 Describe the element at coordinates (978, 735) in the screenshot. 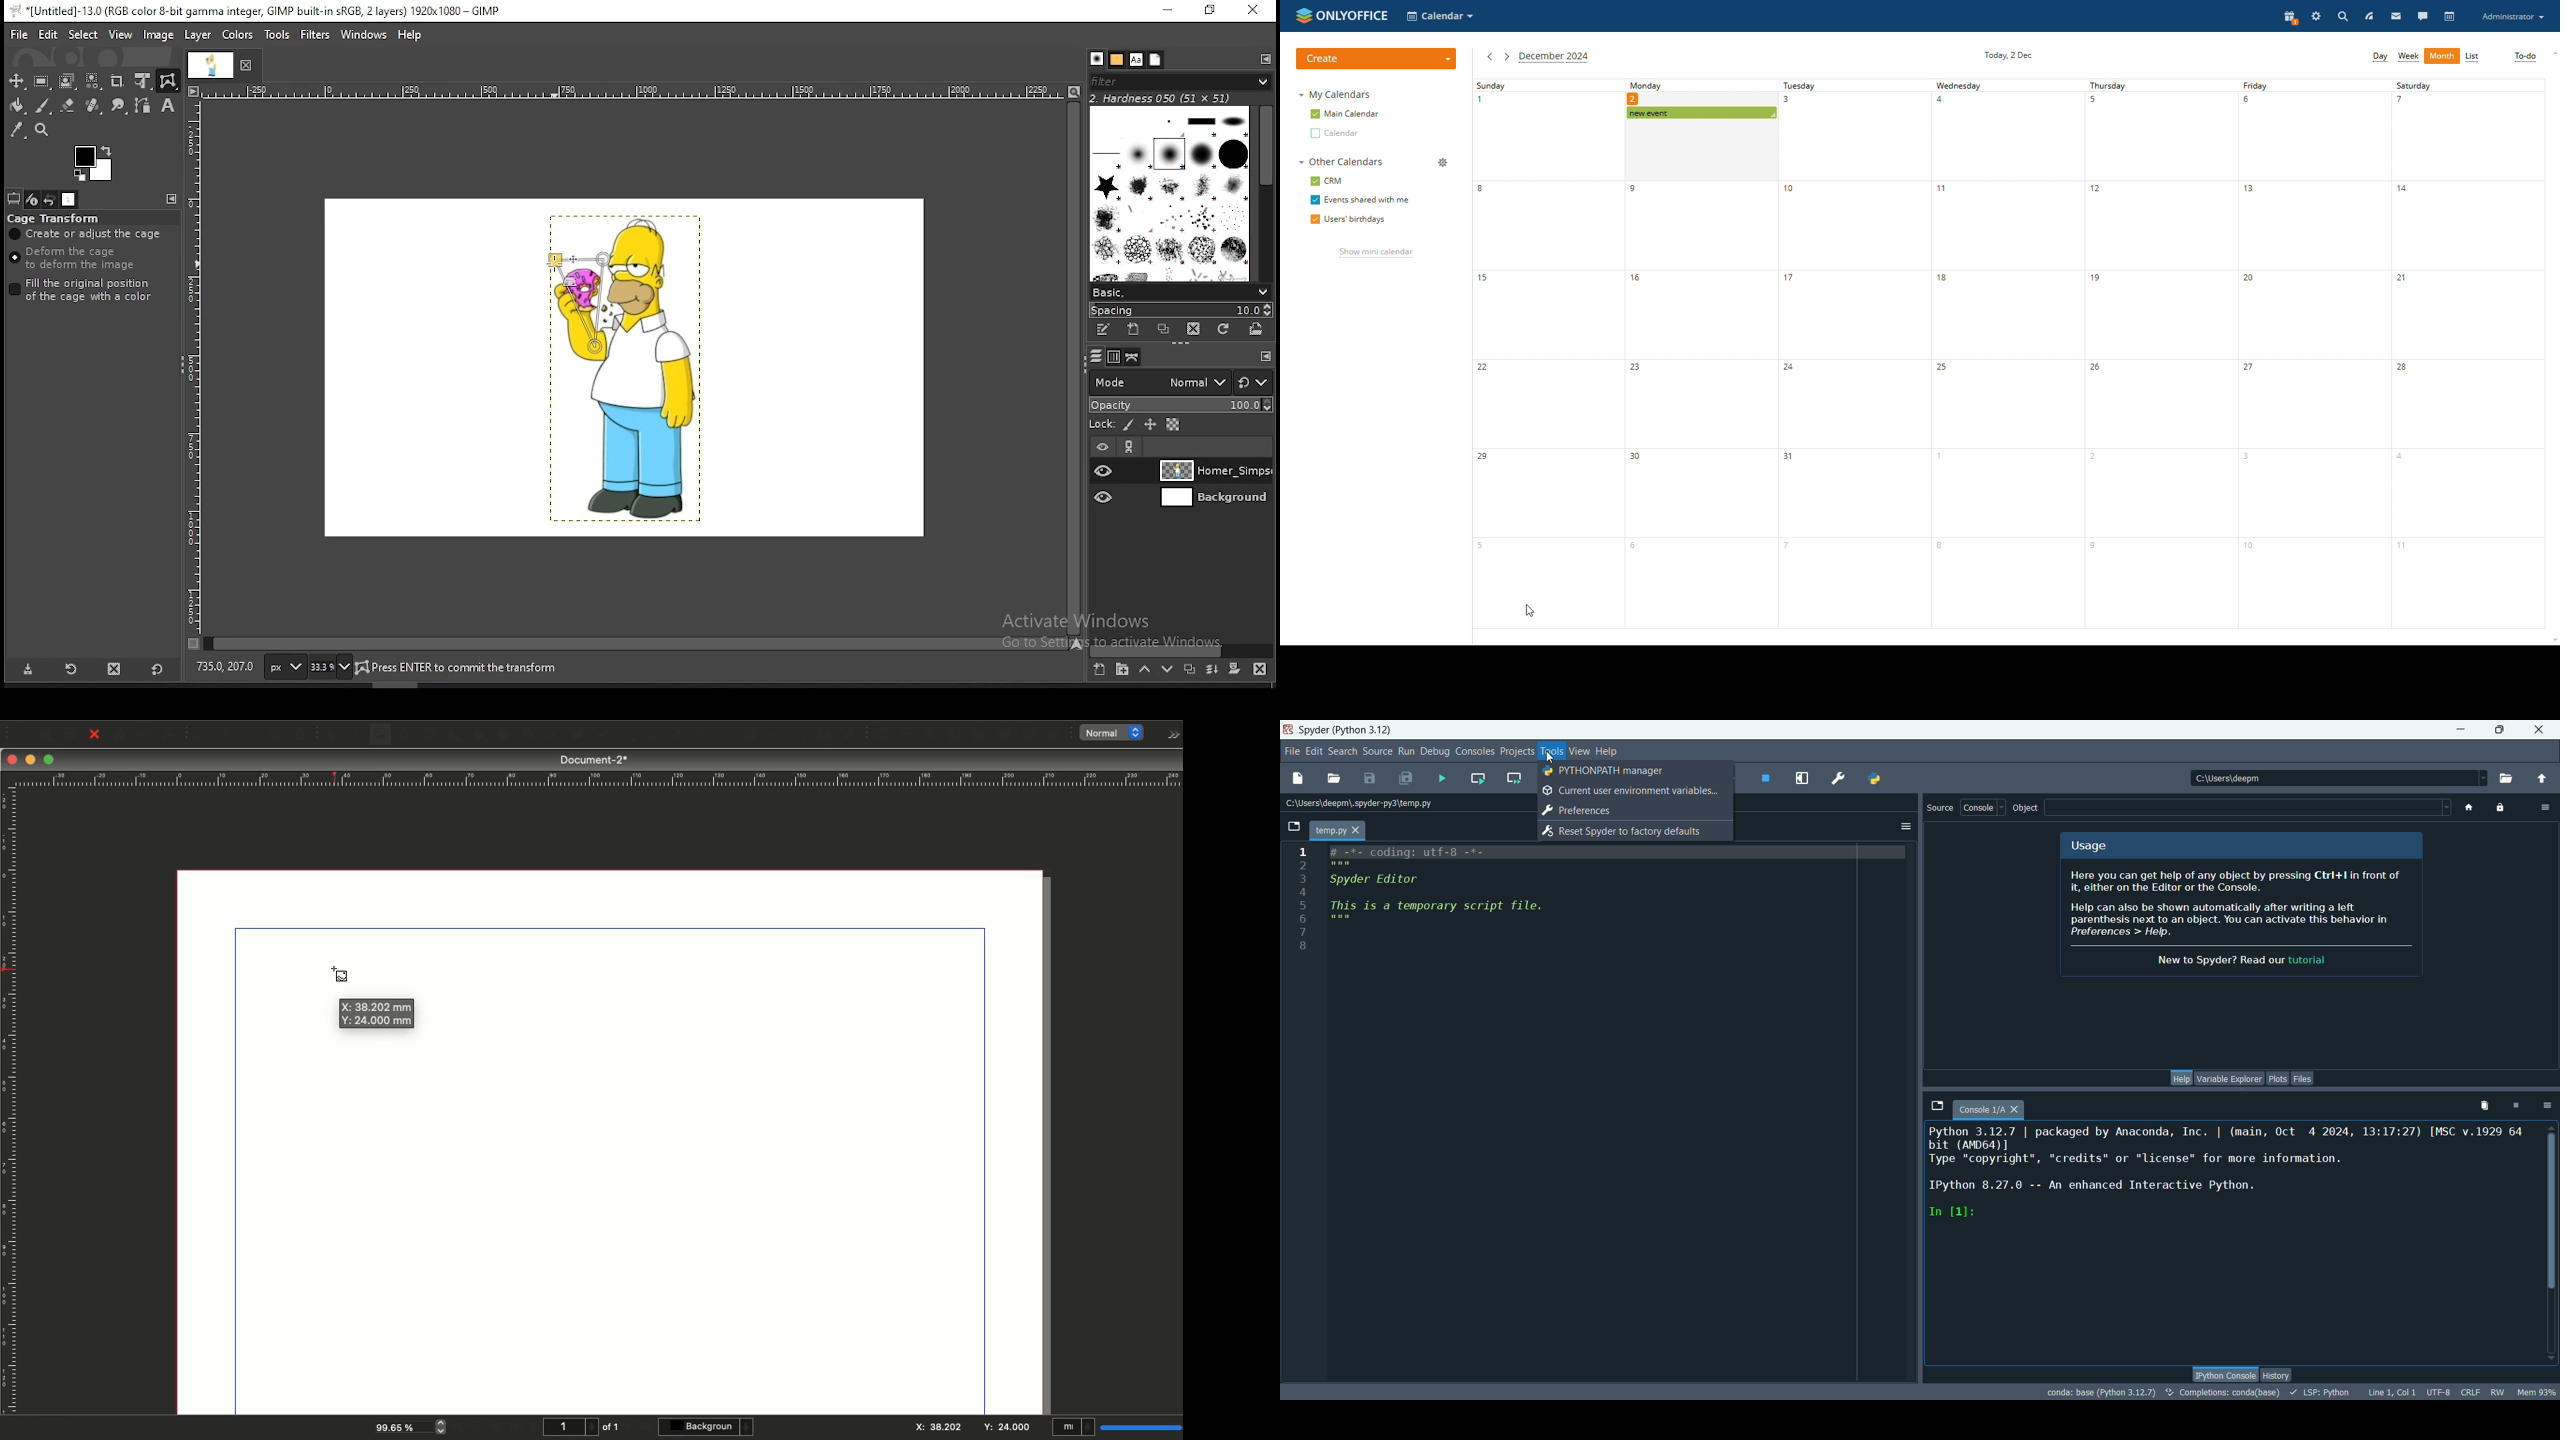

I see `PDF combo box` at that location.